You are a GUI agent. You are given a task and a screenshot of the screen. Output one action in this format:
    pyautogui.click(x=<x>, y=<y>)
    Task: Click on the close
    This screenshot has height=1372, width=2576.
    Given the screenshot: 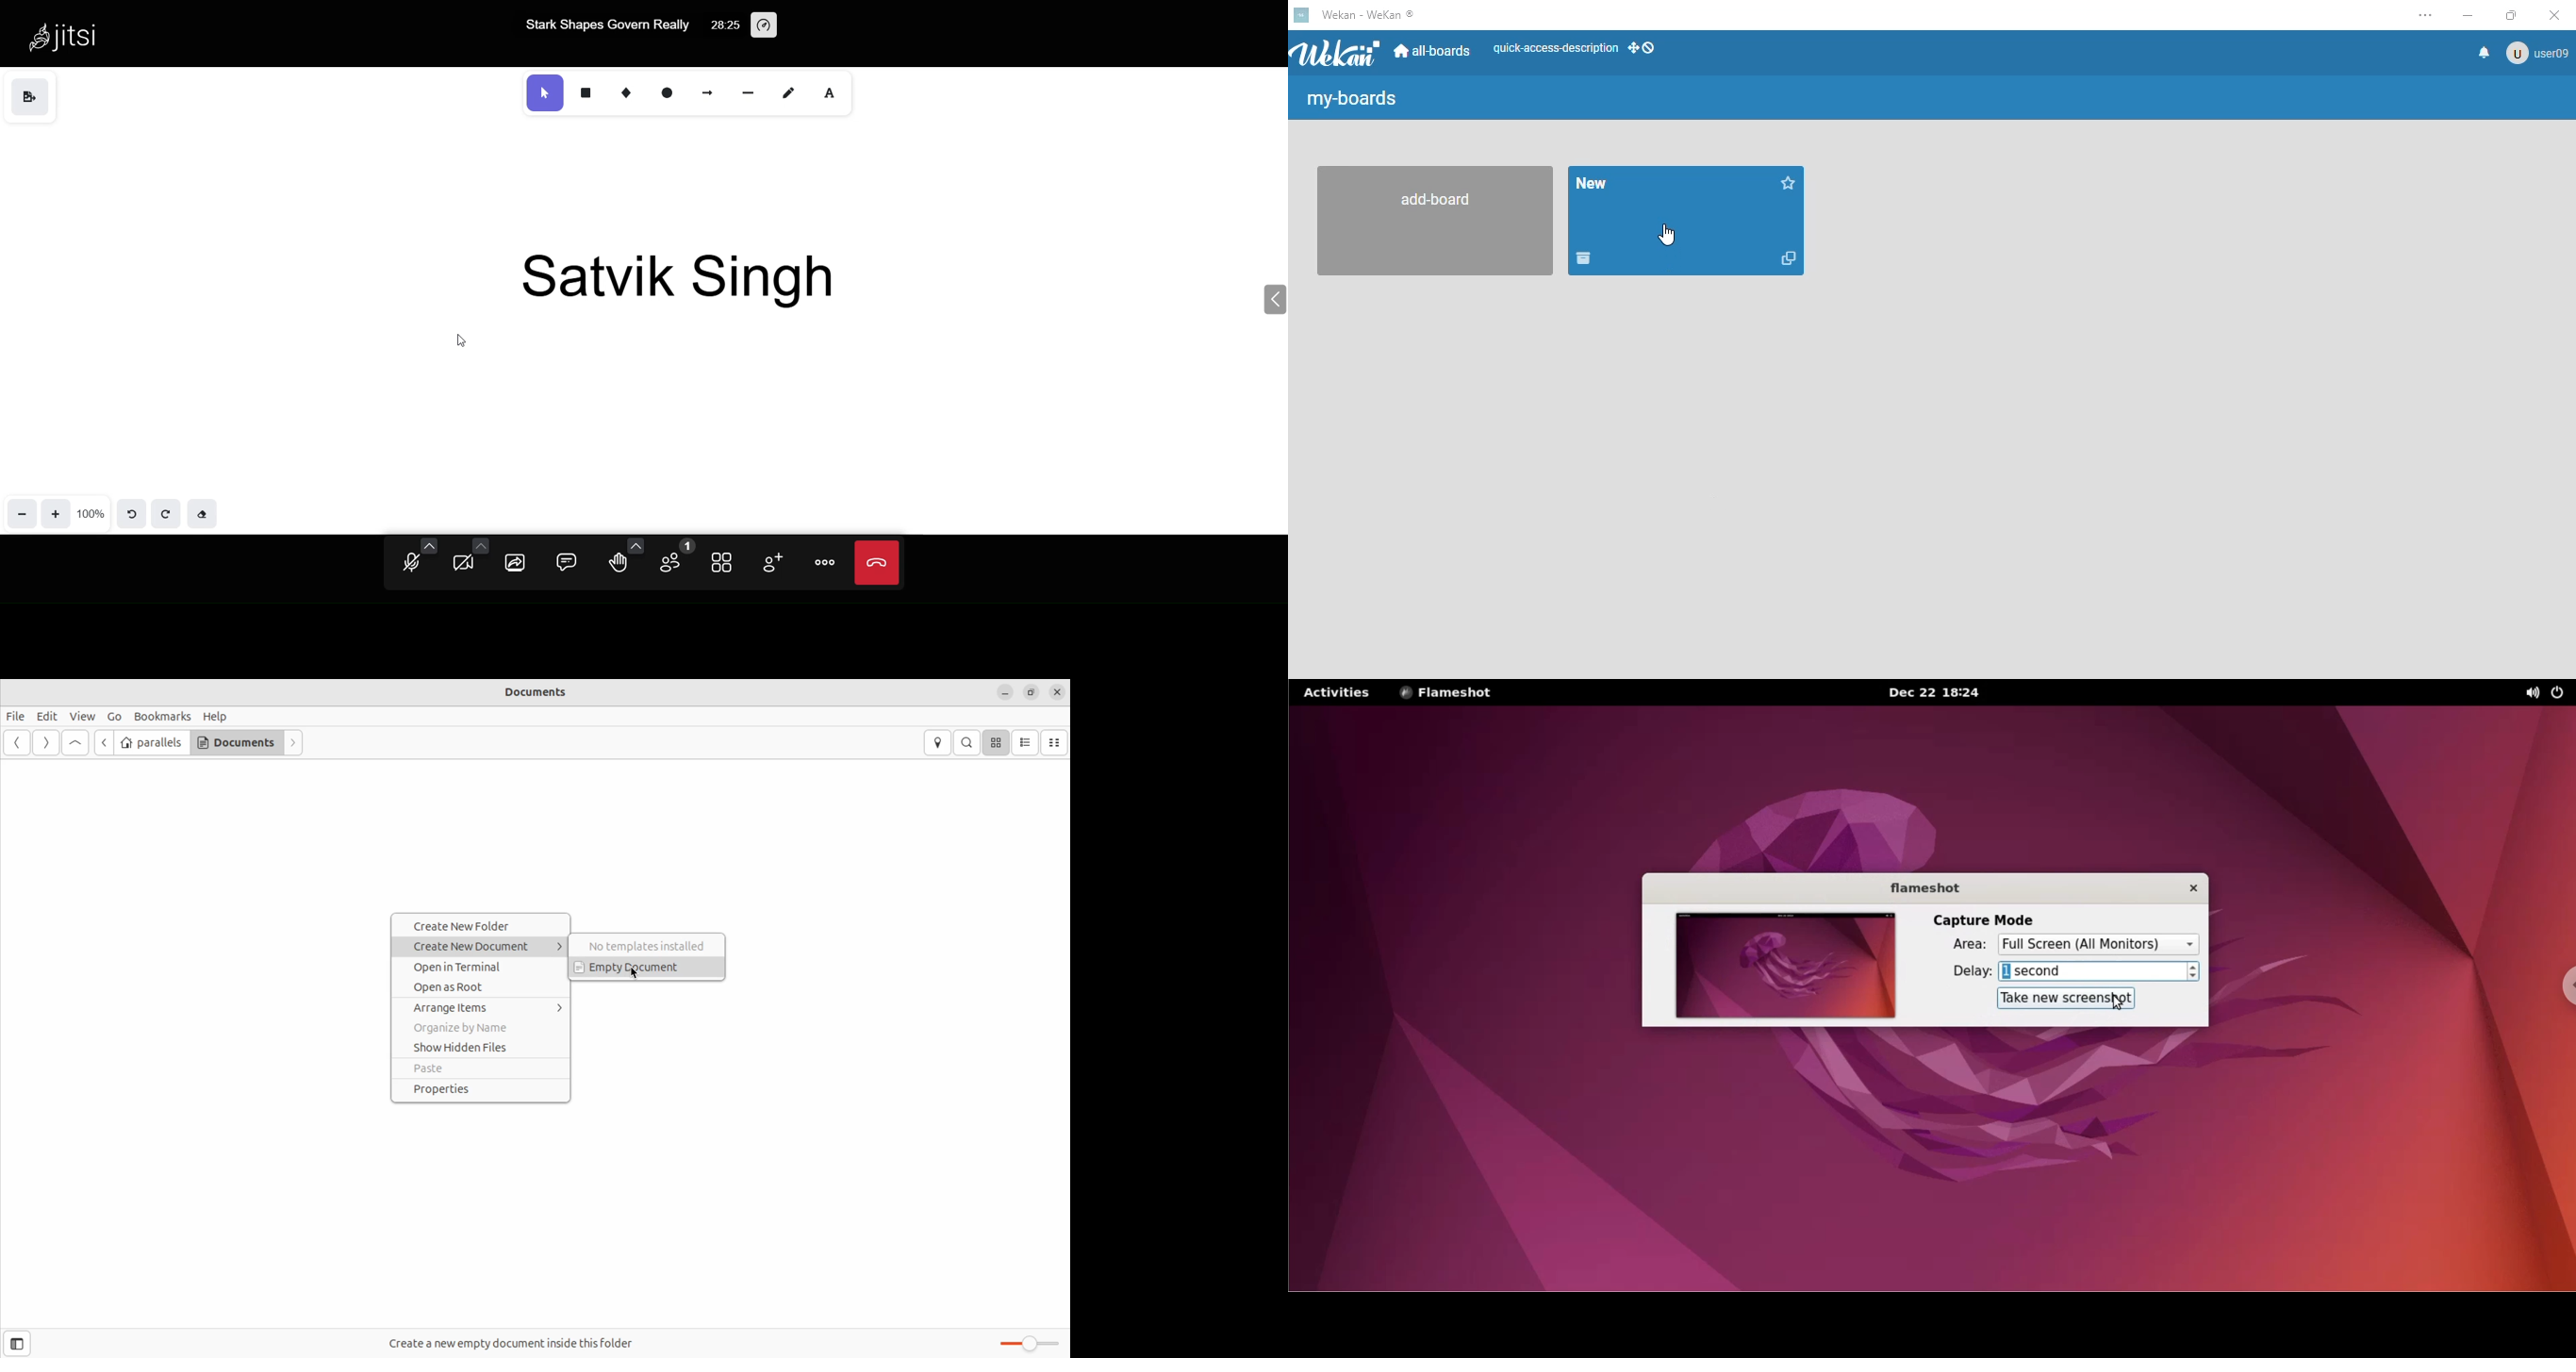 What is the action you would take?
    pyautogui.click(x=2554, y=14)
    